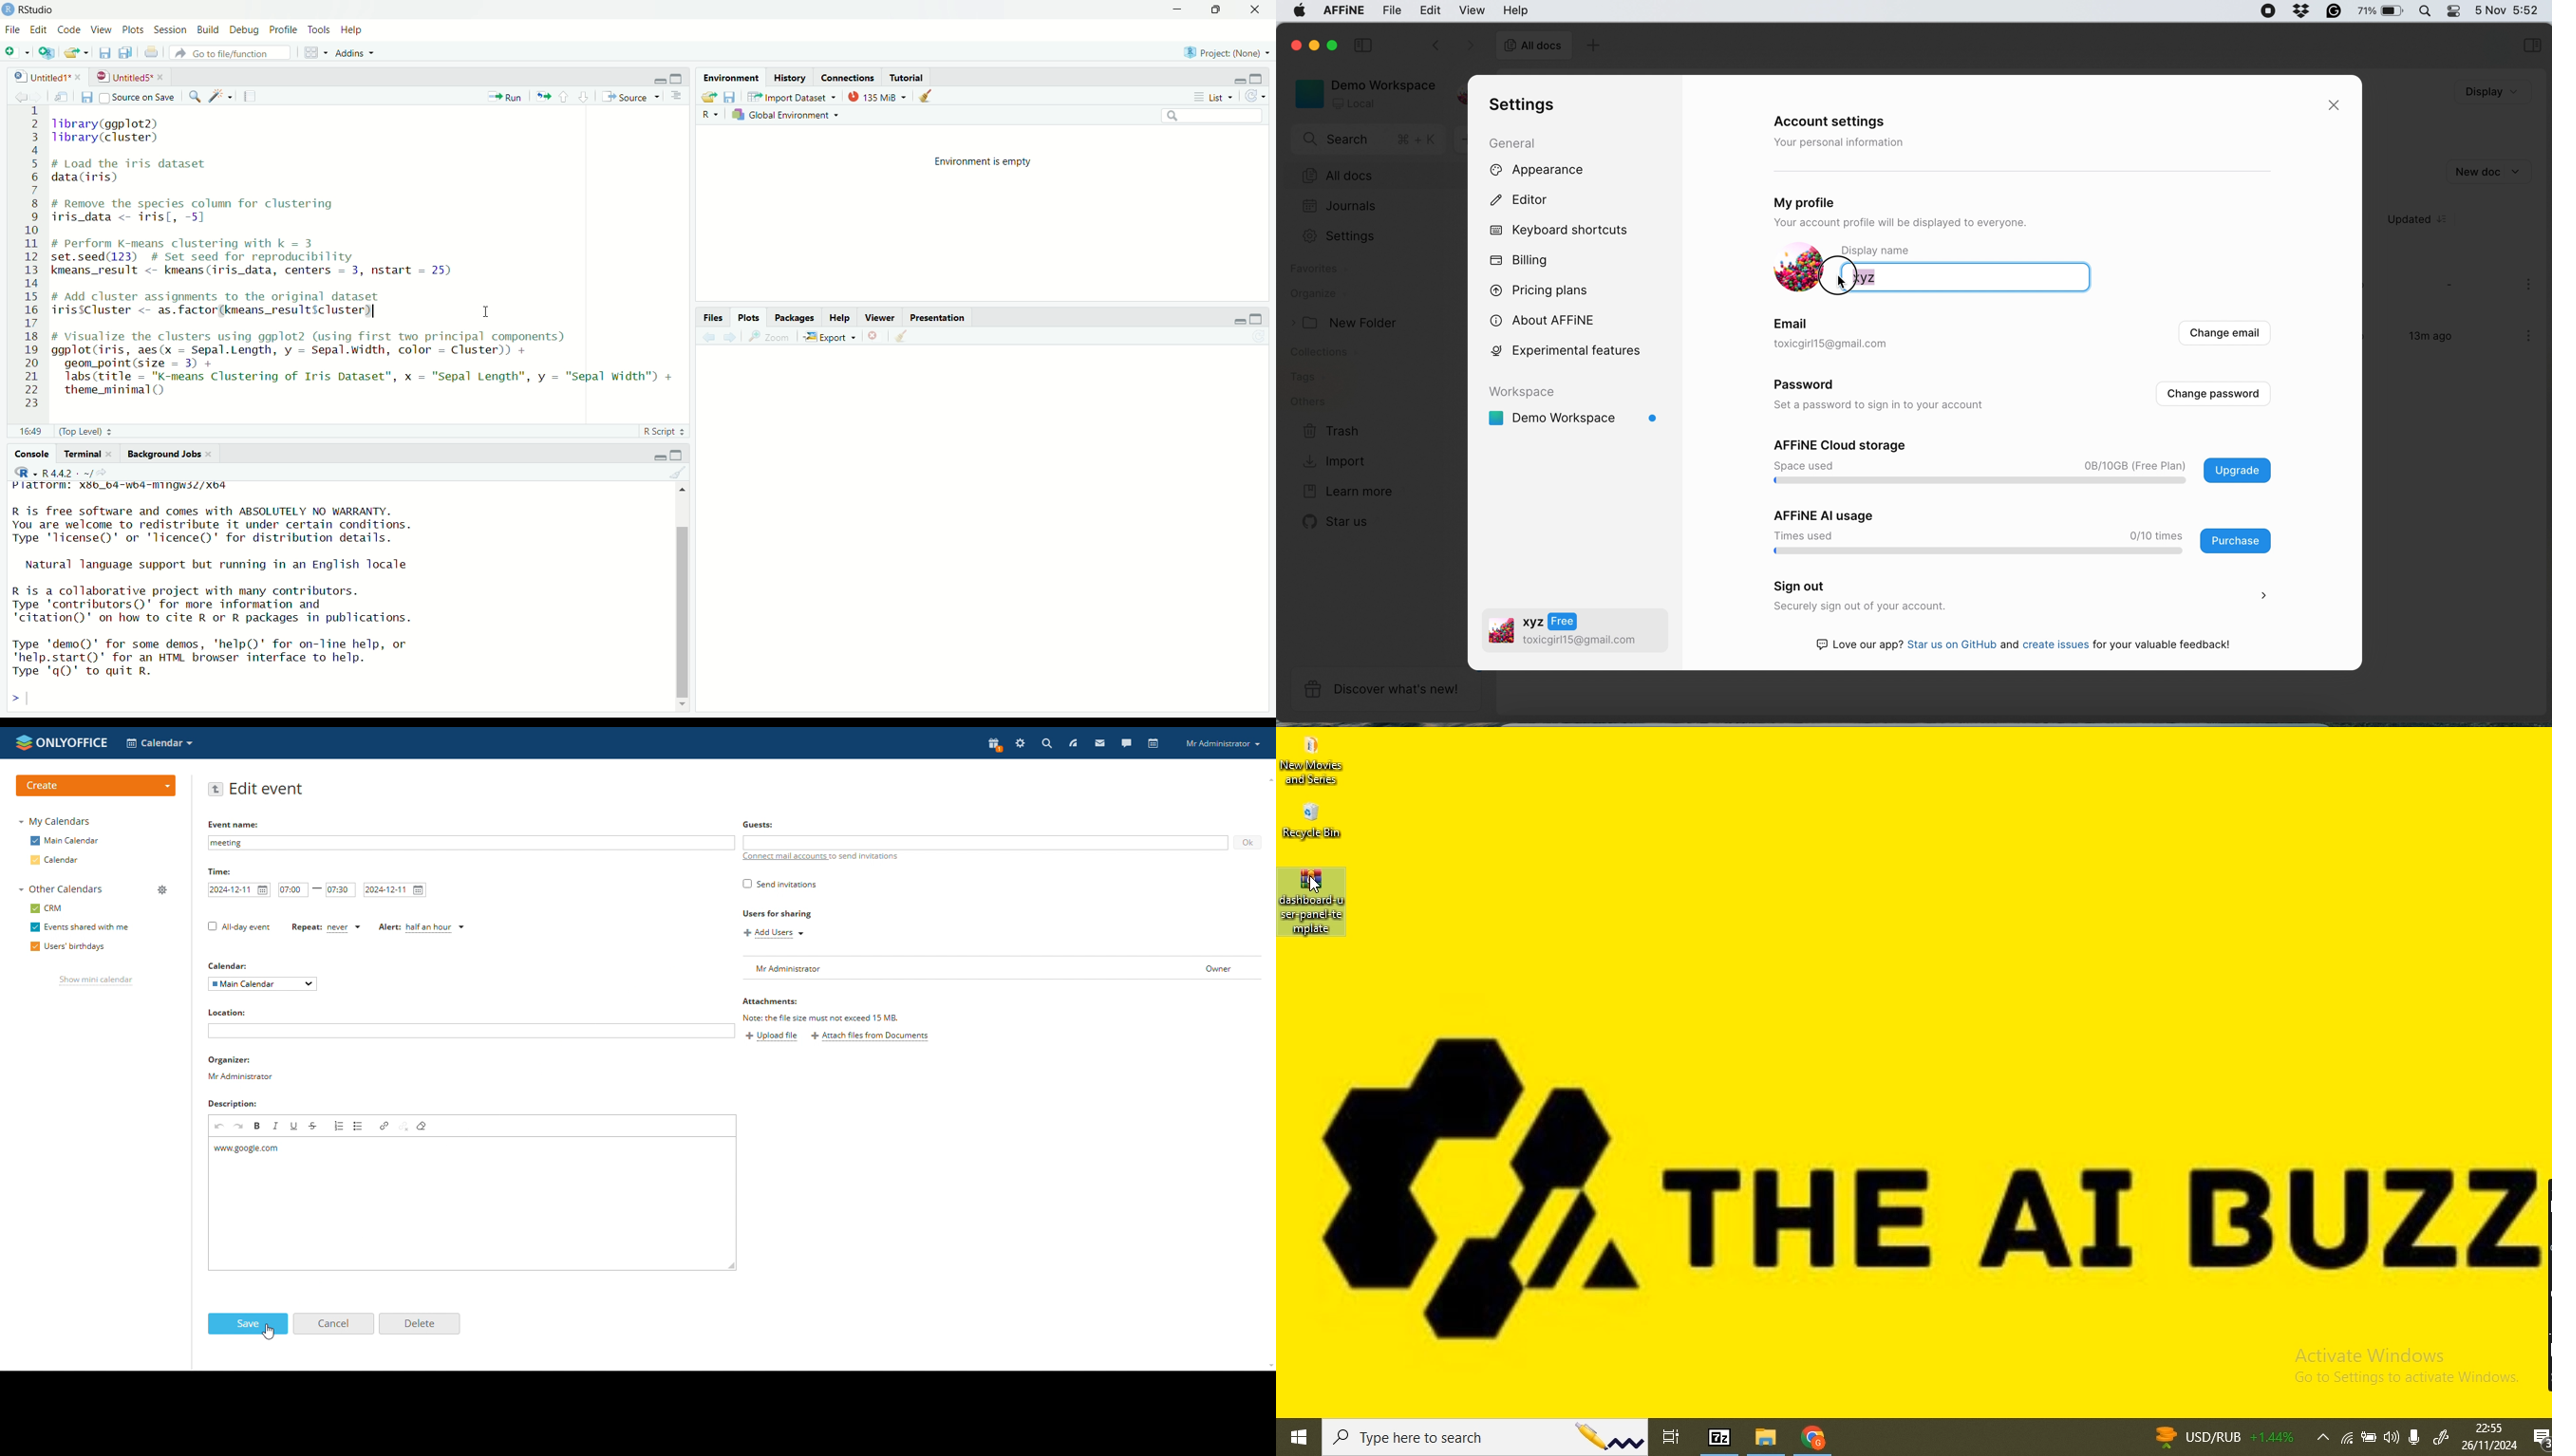 The image size is (2576, 1456). What do you see at coordinates (231, 52) in the screenshot?
I see `go to file/function` at bounding box center [231, 52].